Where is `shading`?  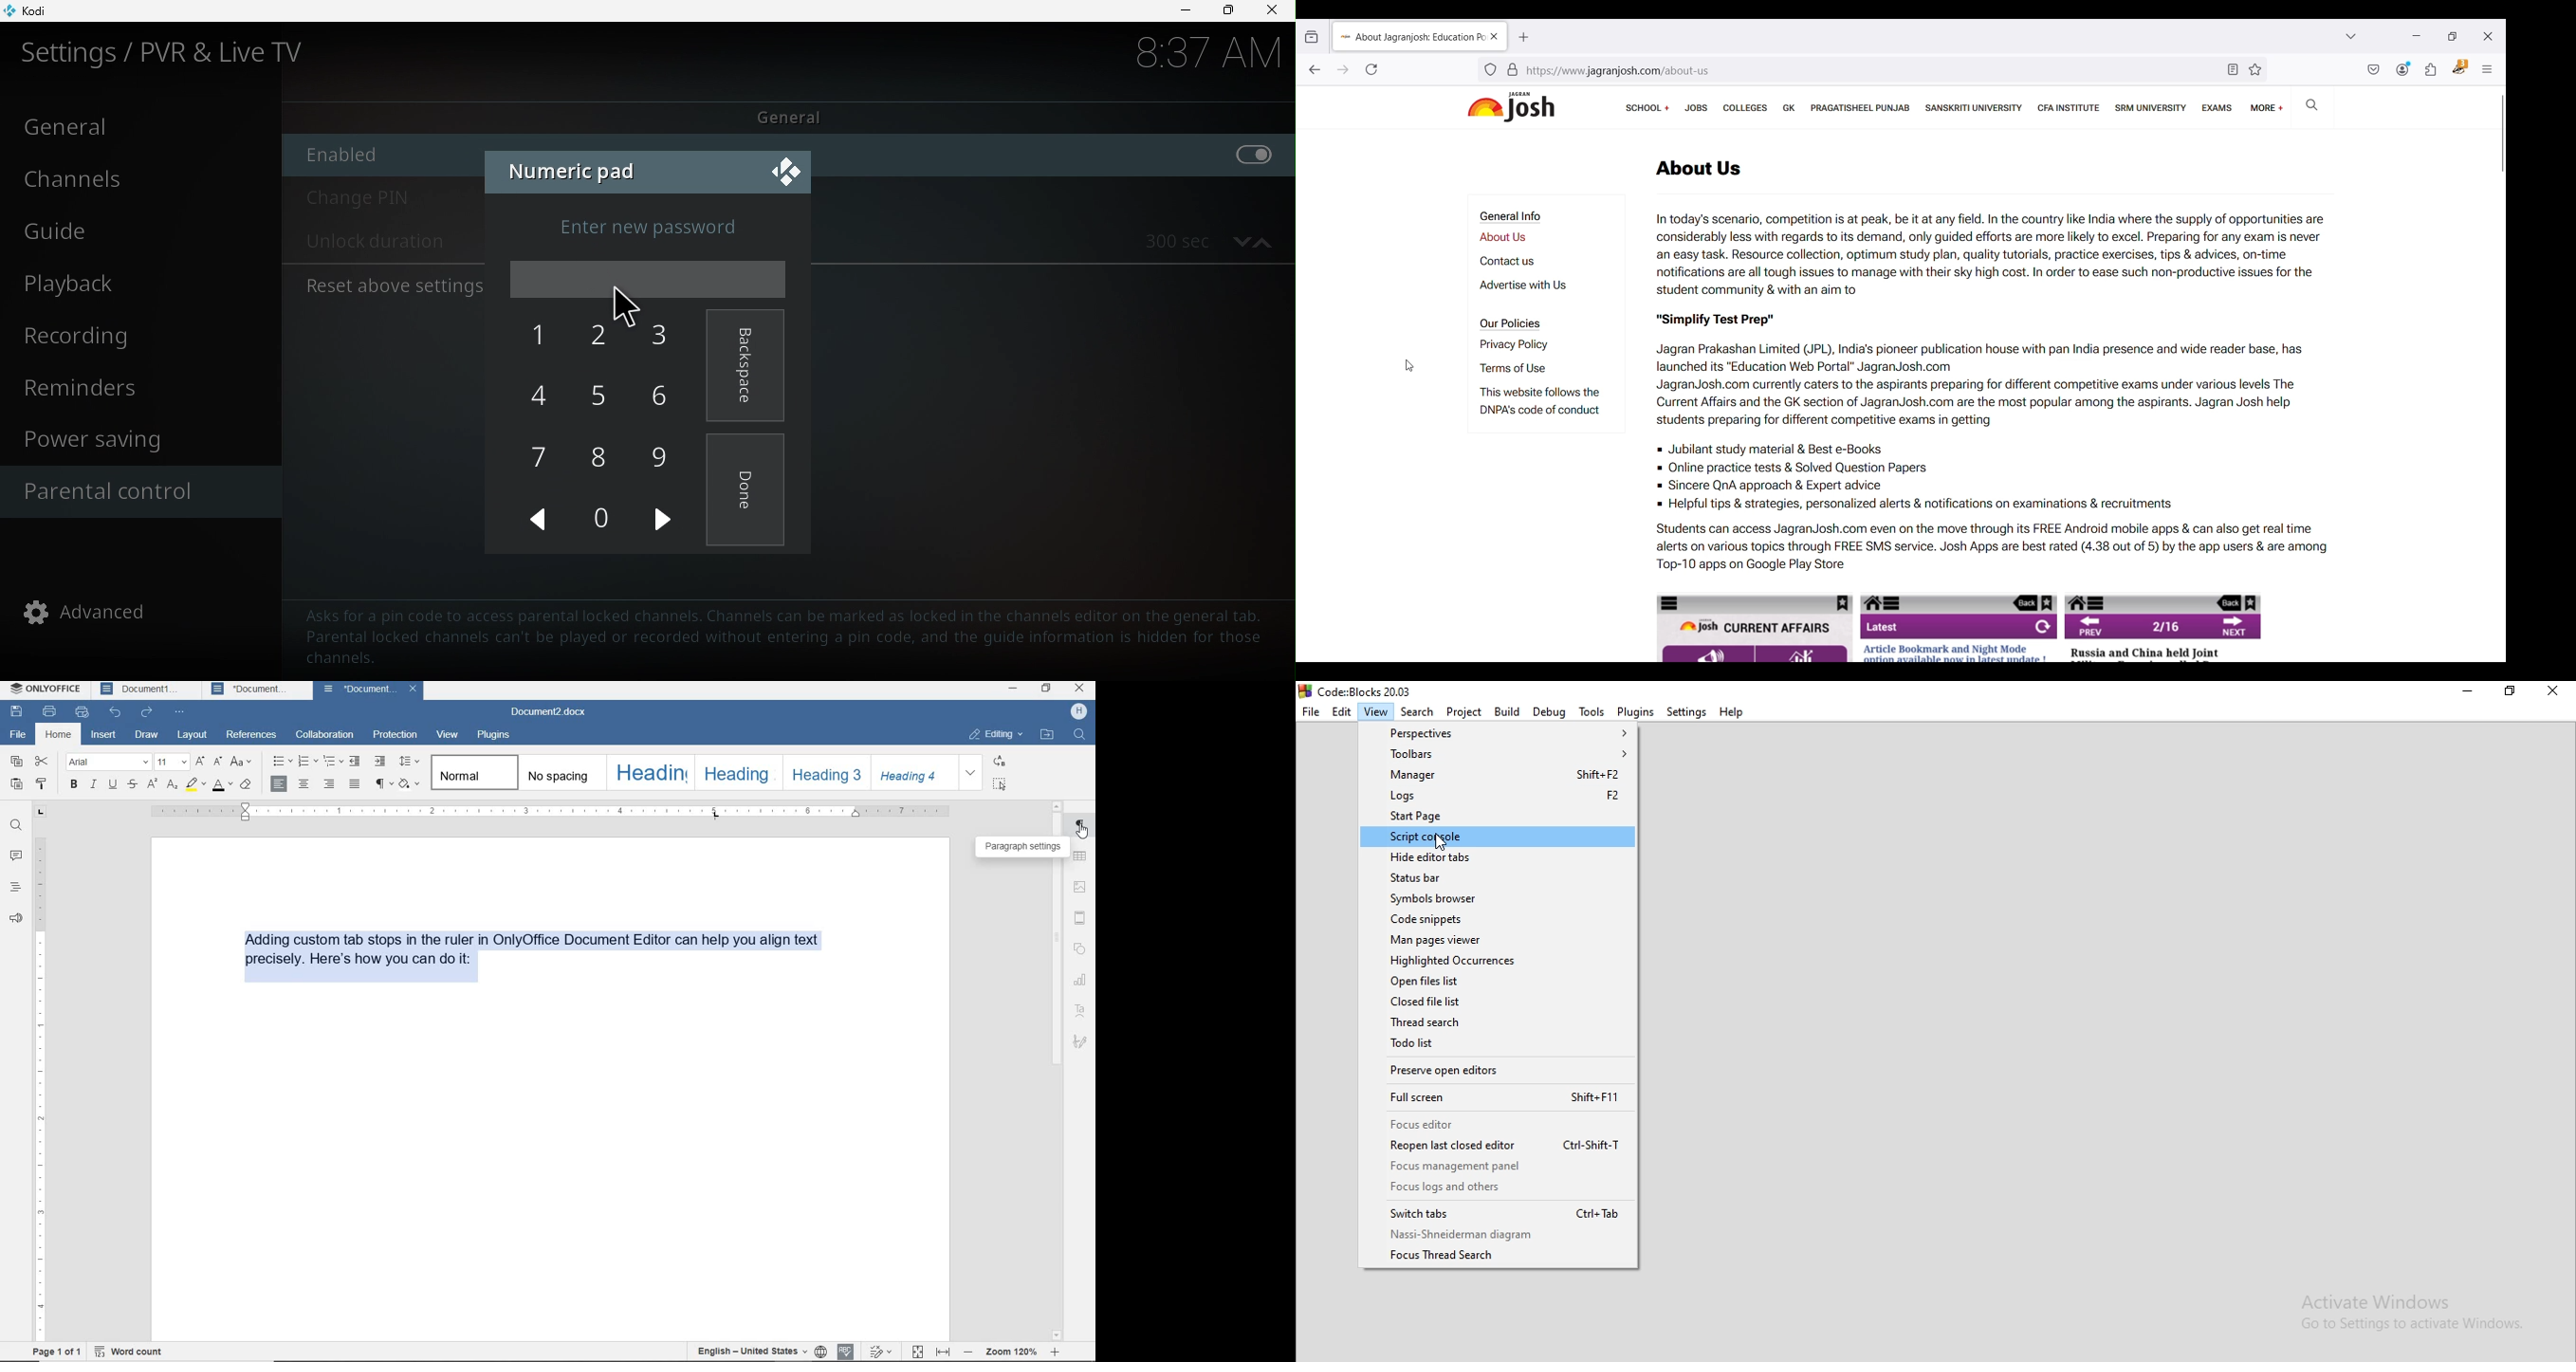 shading is located at coordinates (408, 784).